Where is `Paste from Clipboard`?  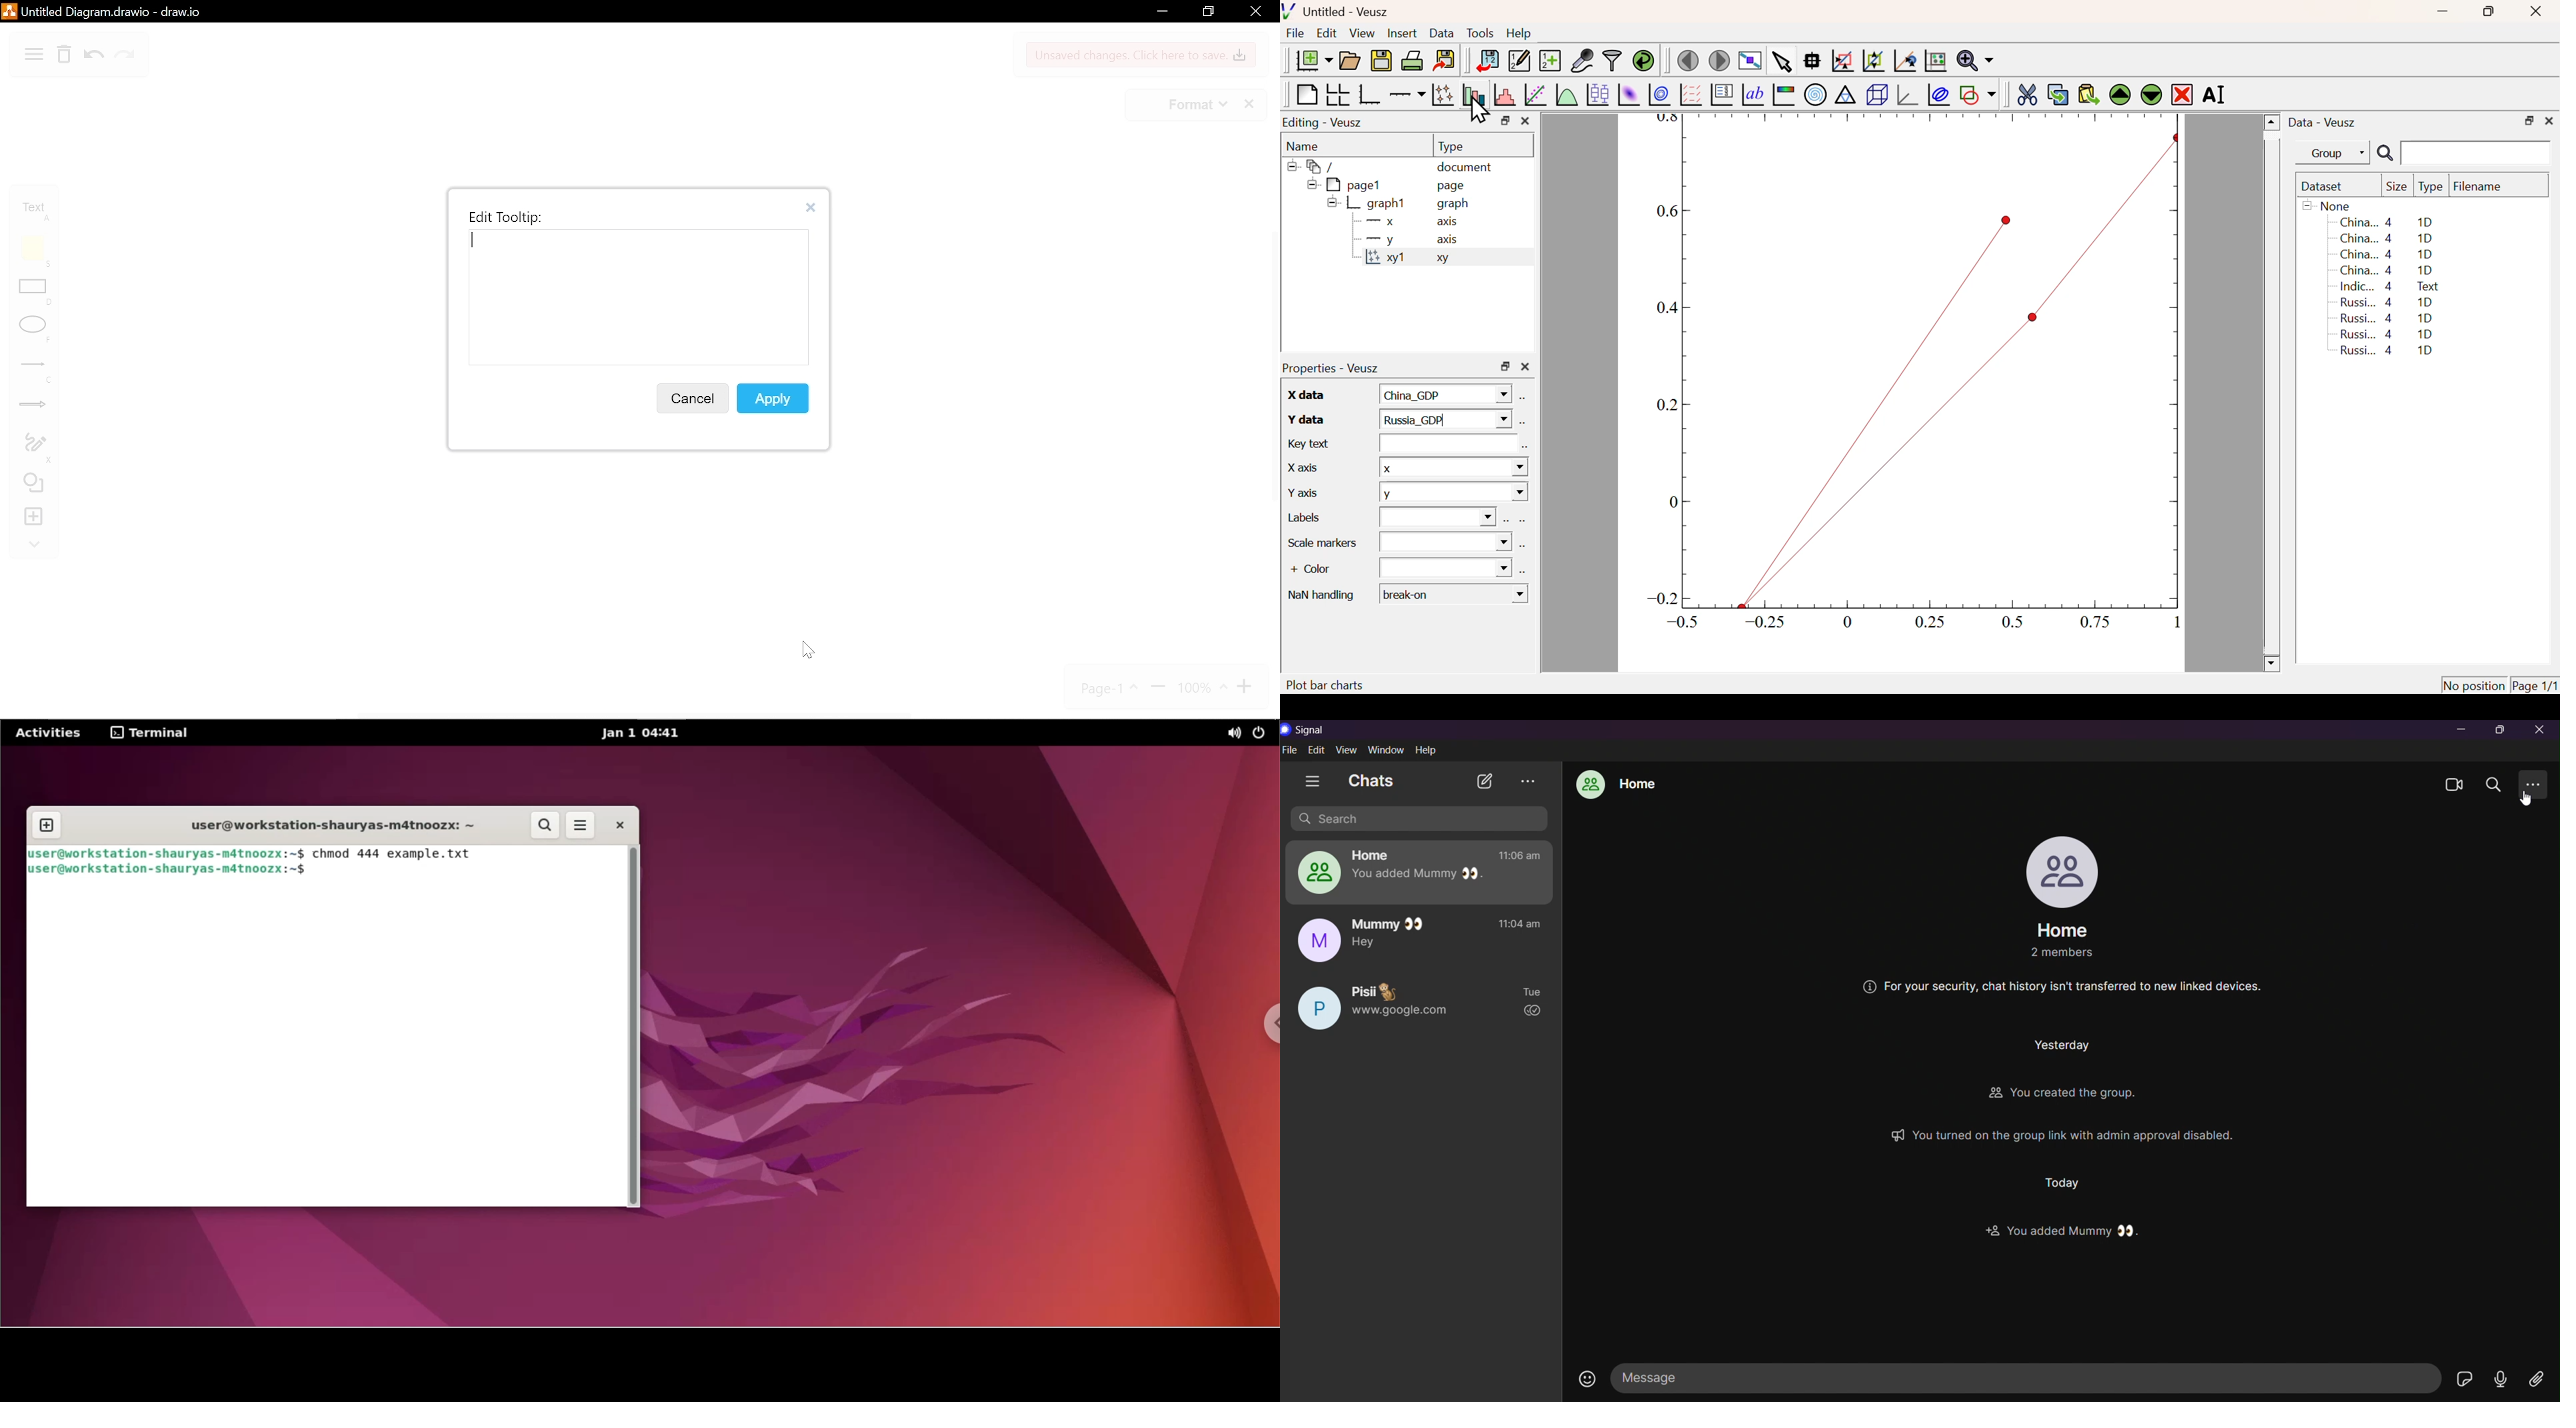 Paste from Clipboard is located at coordinates (2089, 94).